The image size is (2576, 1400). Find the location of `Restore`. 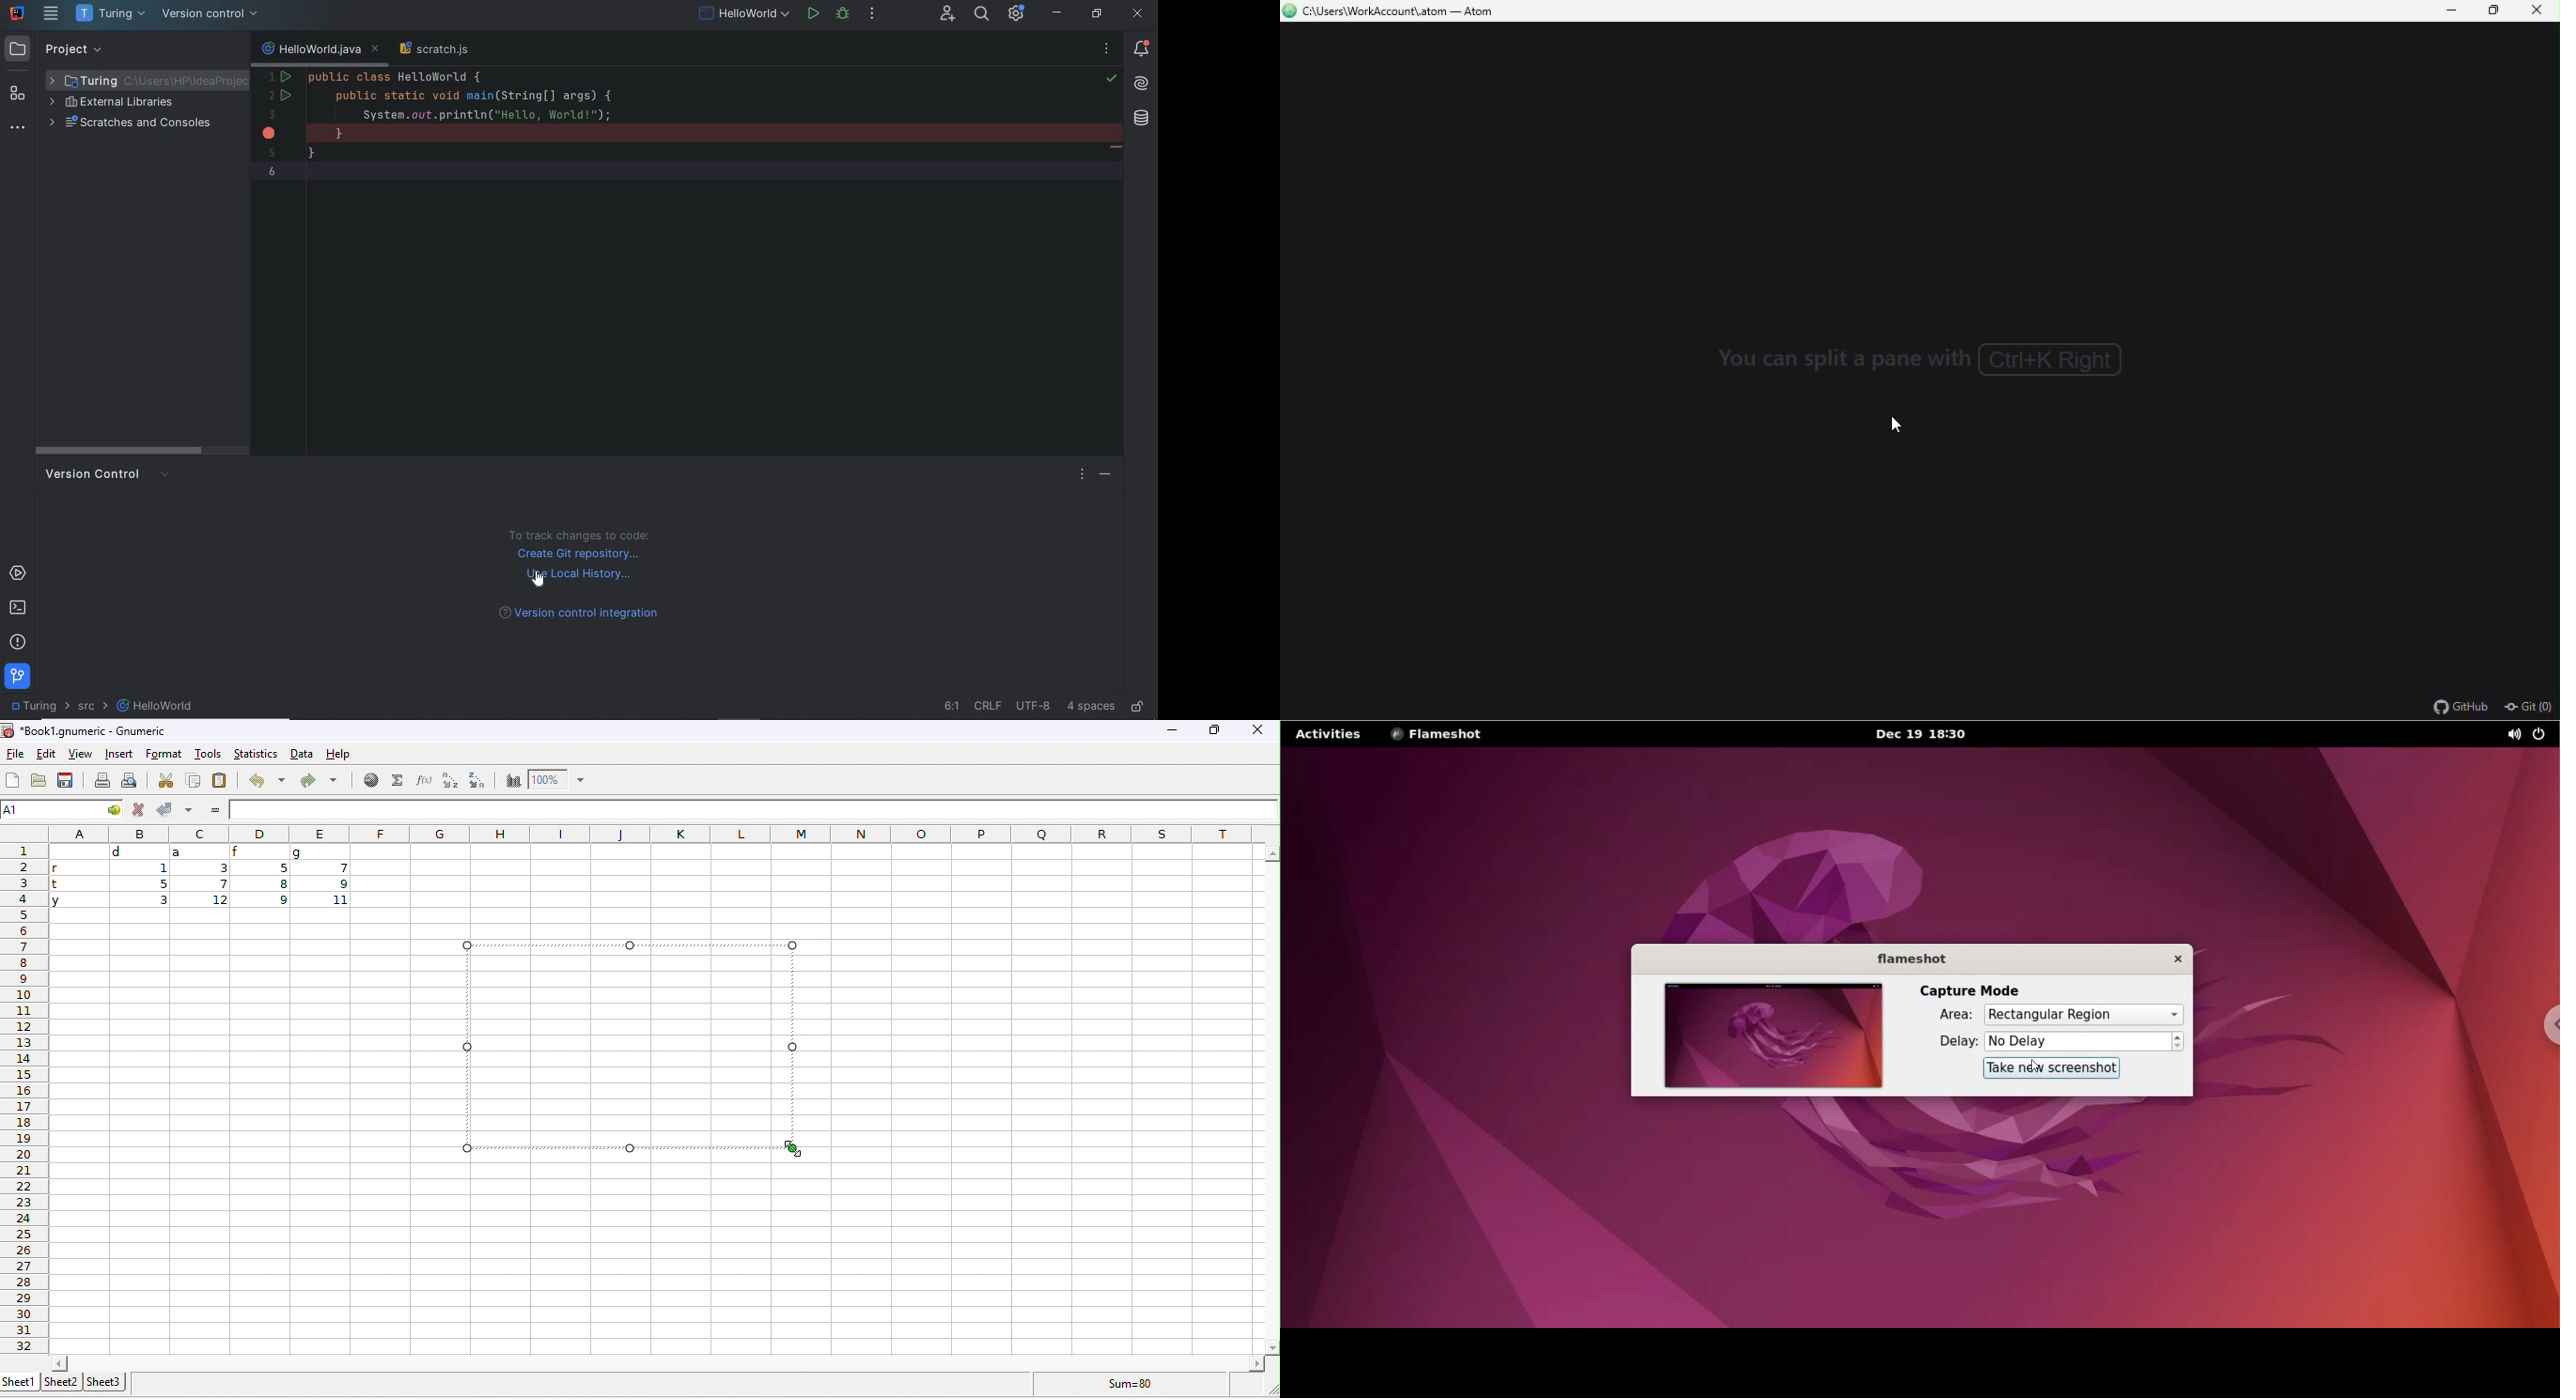

Restore is located at coordinates (2494, 11).